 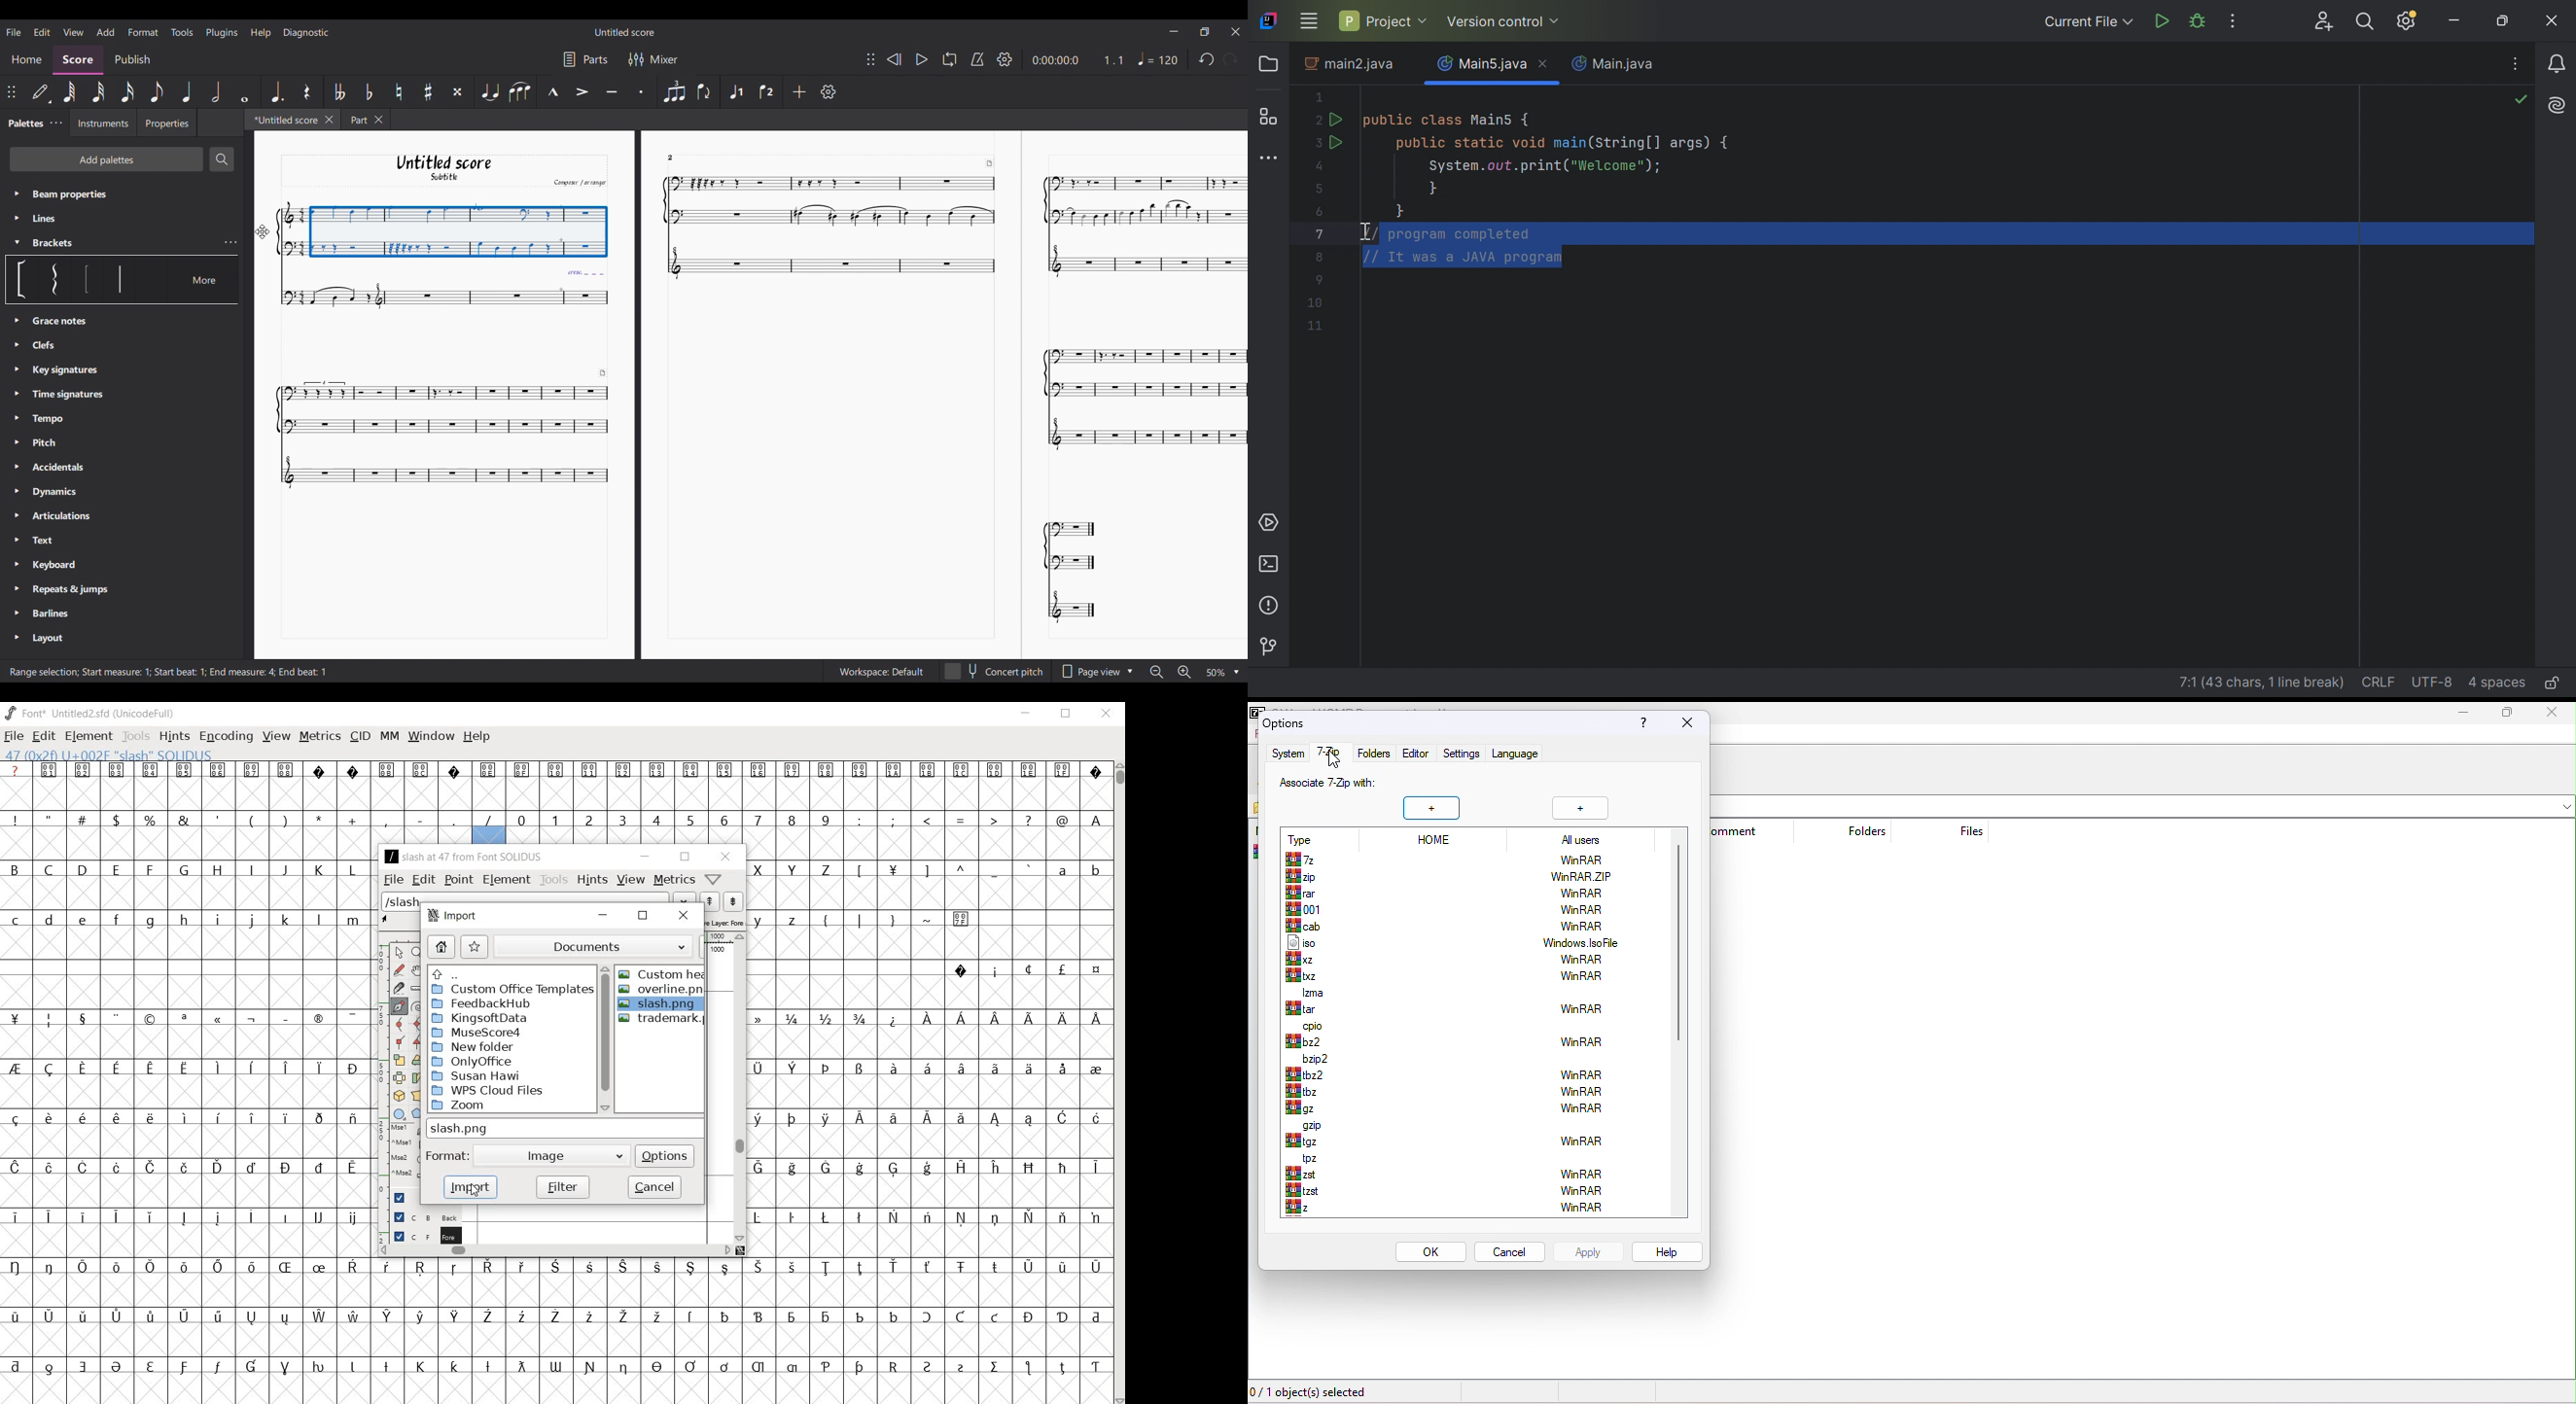 I want to click on , so click(x=18, y=613).